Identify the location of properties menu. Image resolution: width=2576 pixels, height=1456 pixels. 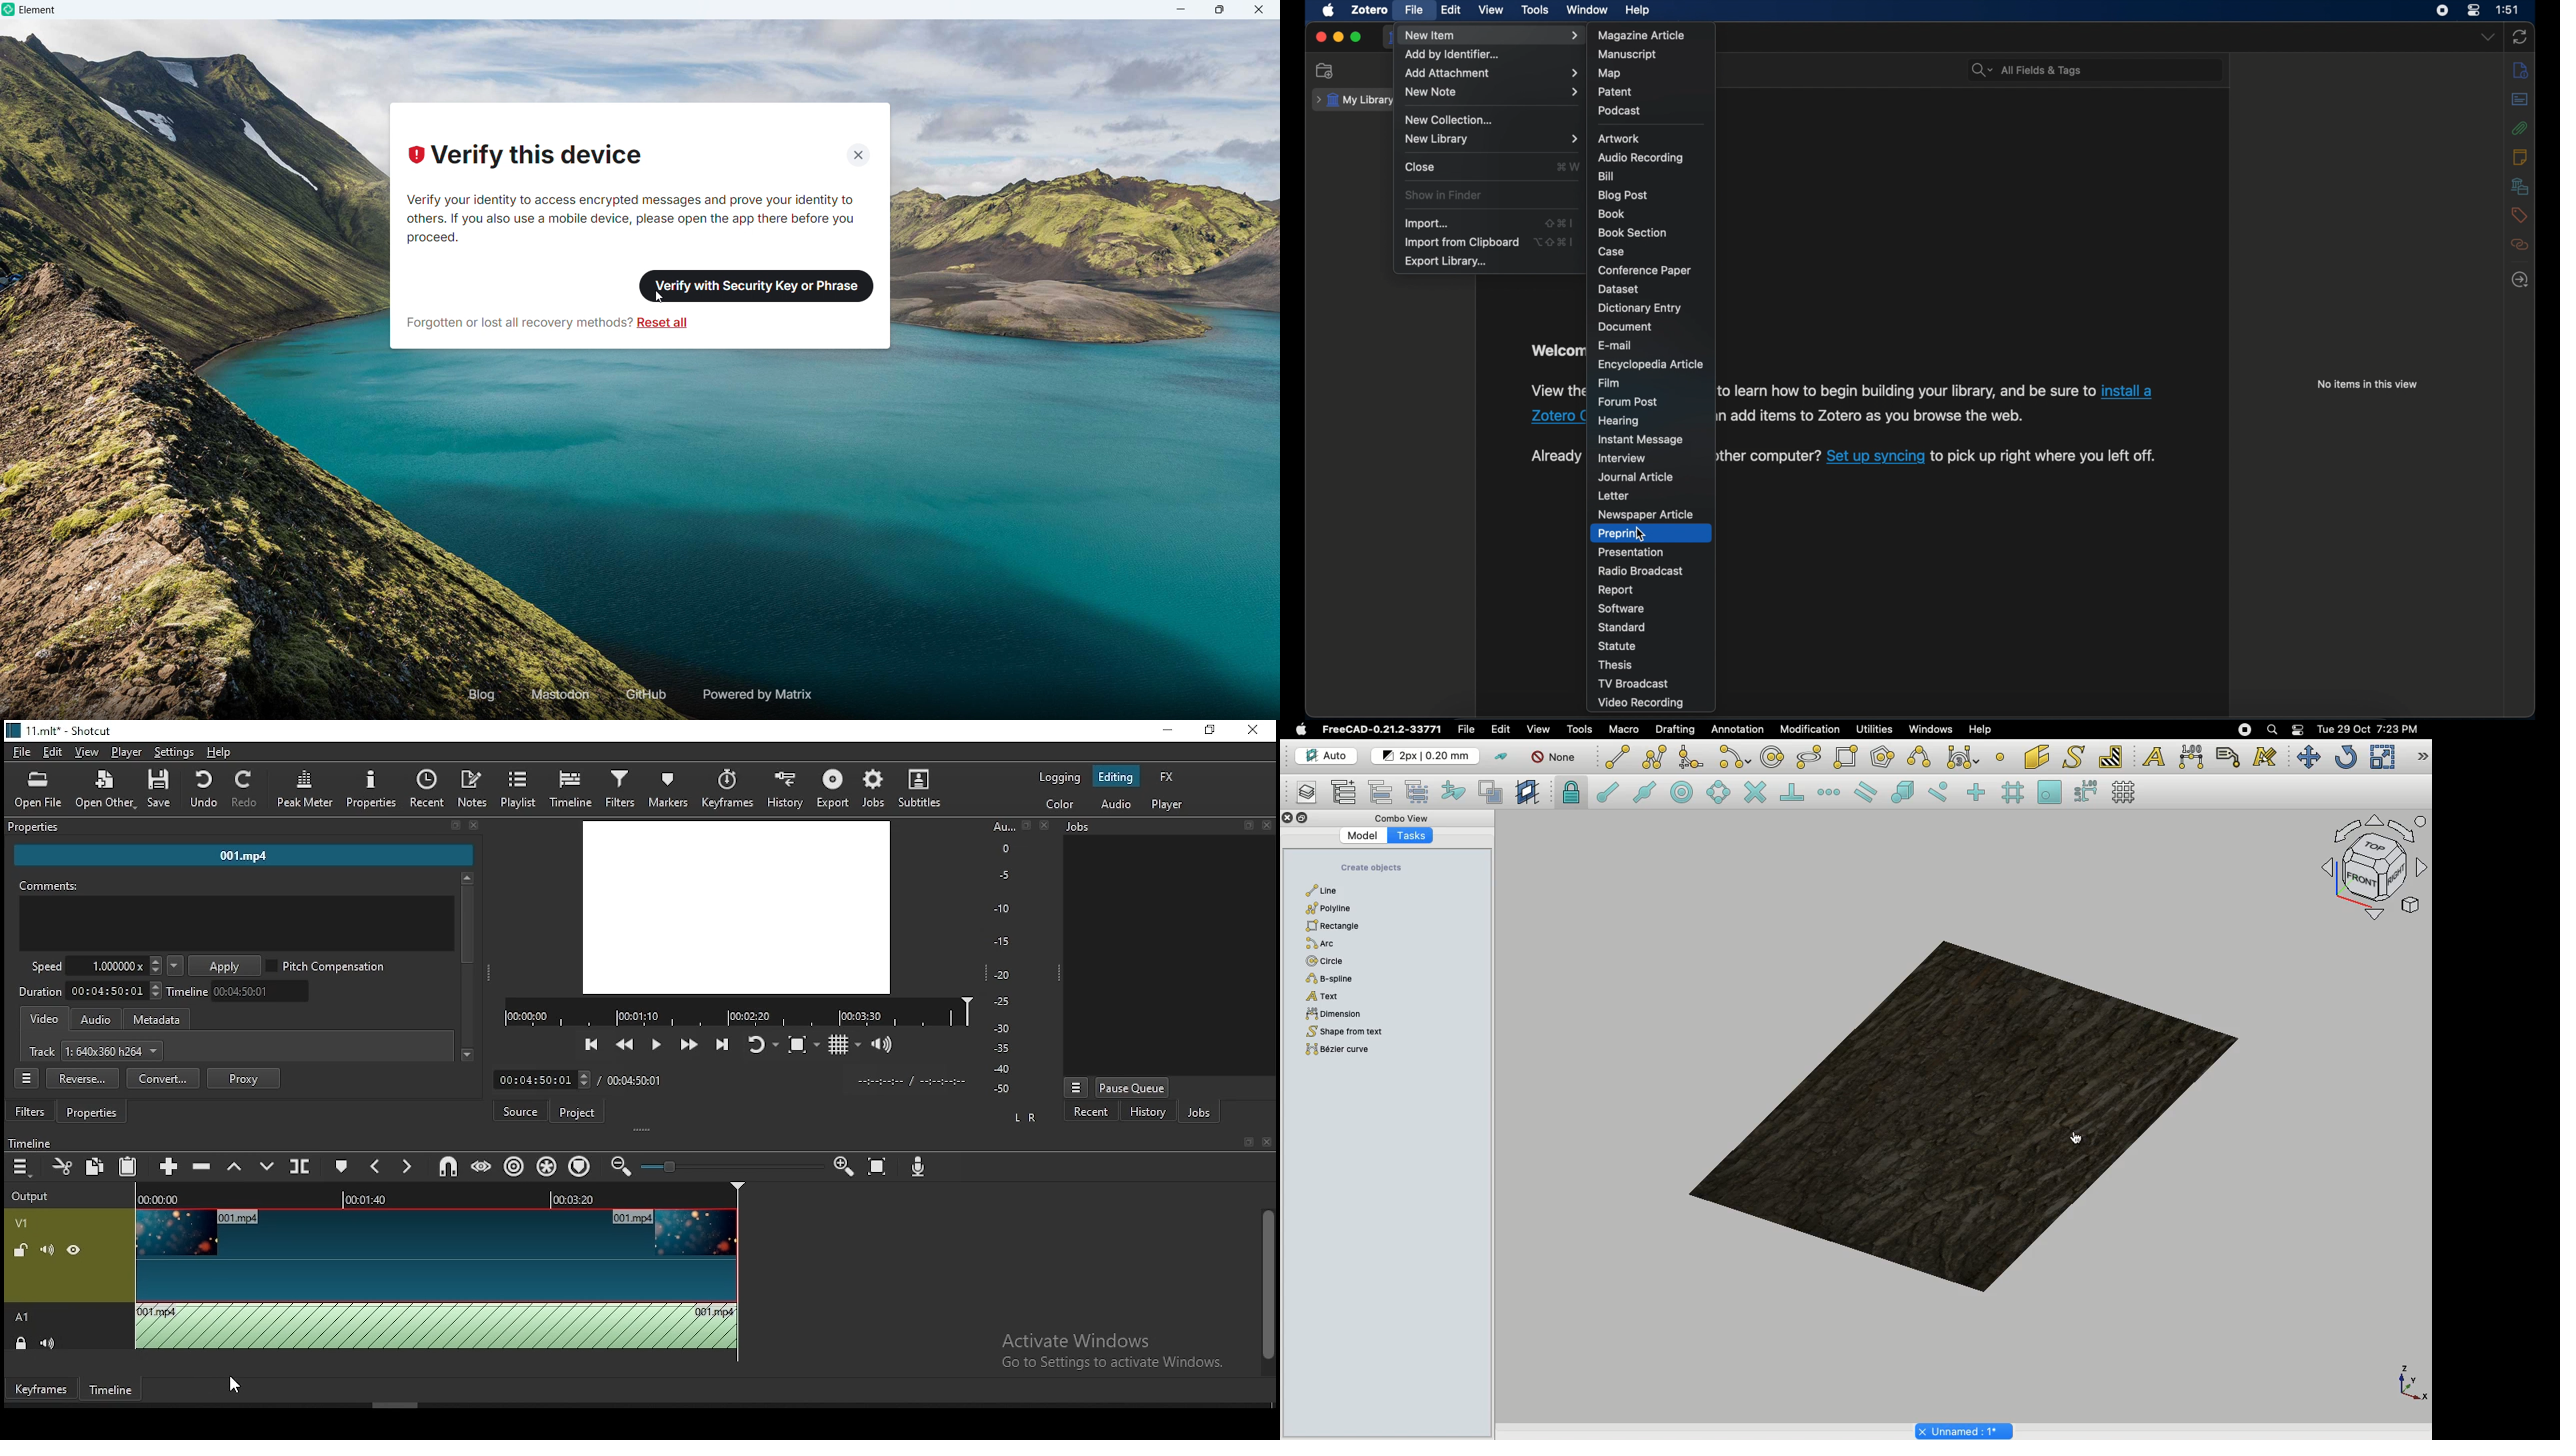
(26, 1078).